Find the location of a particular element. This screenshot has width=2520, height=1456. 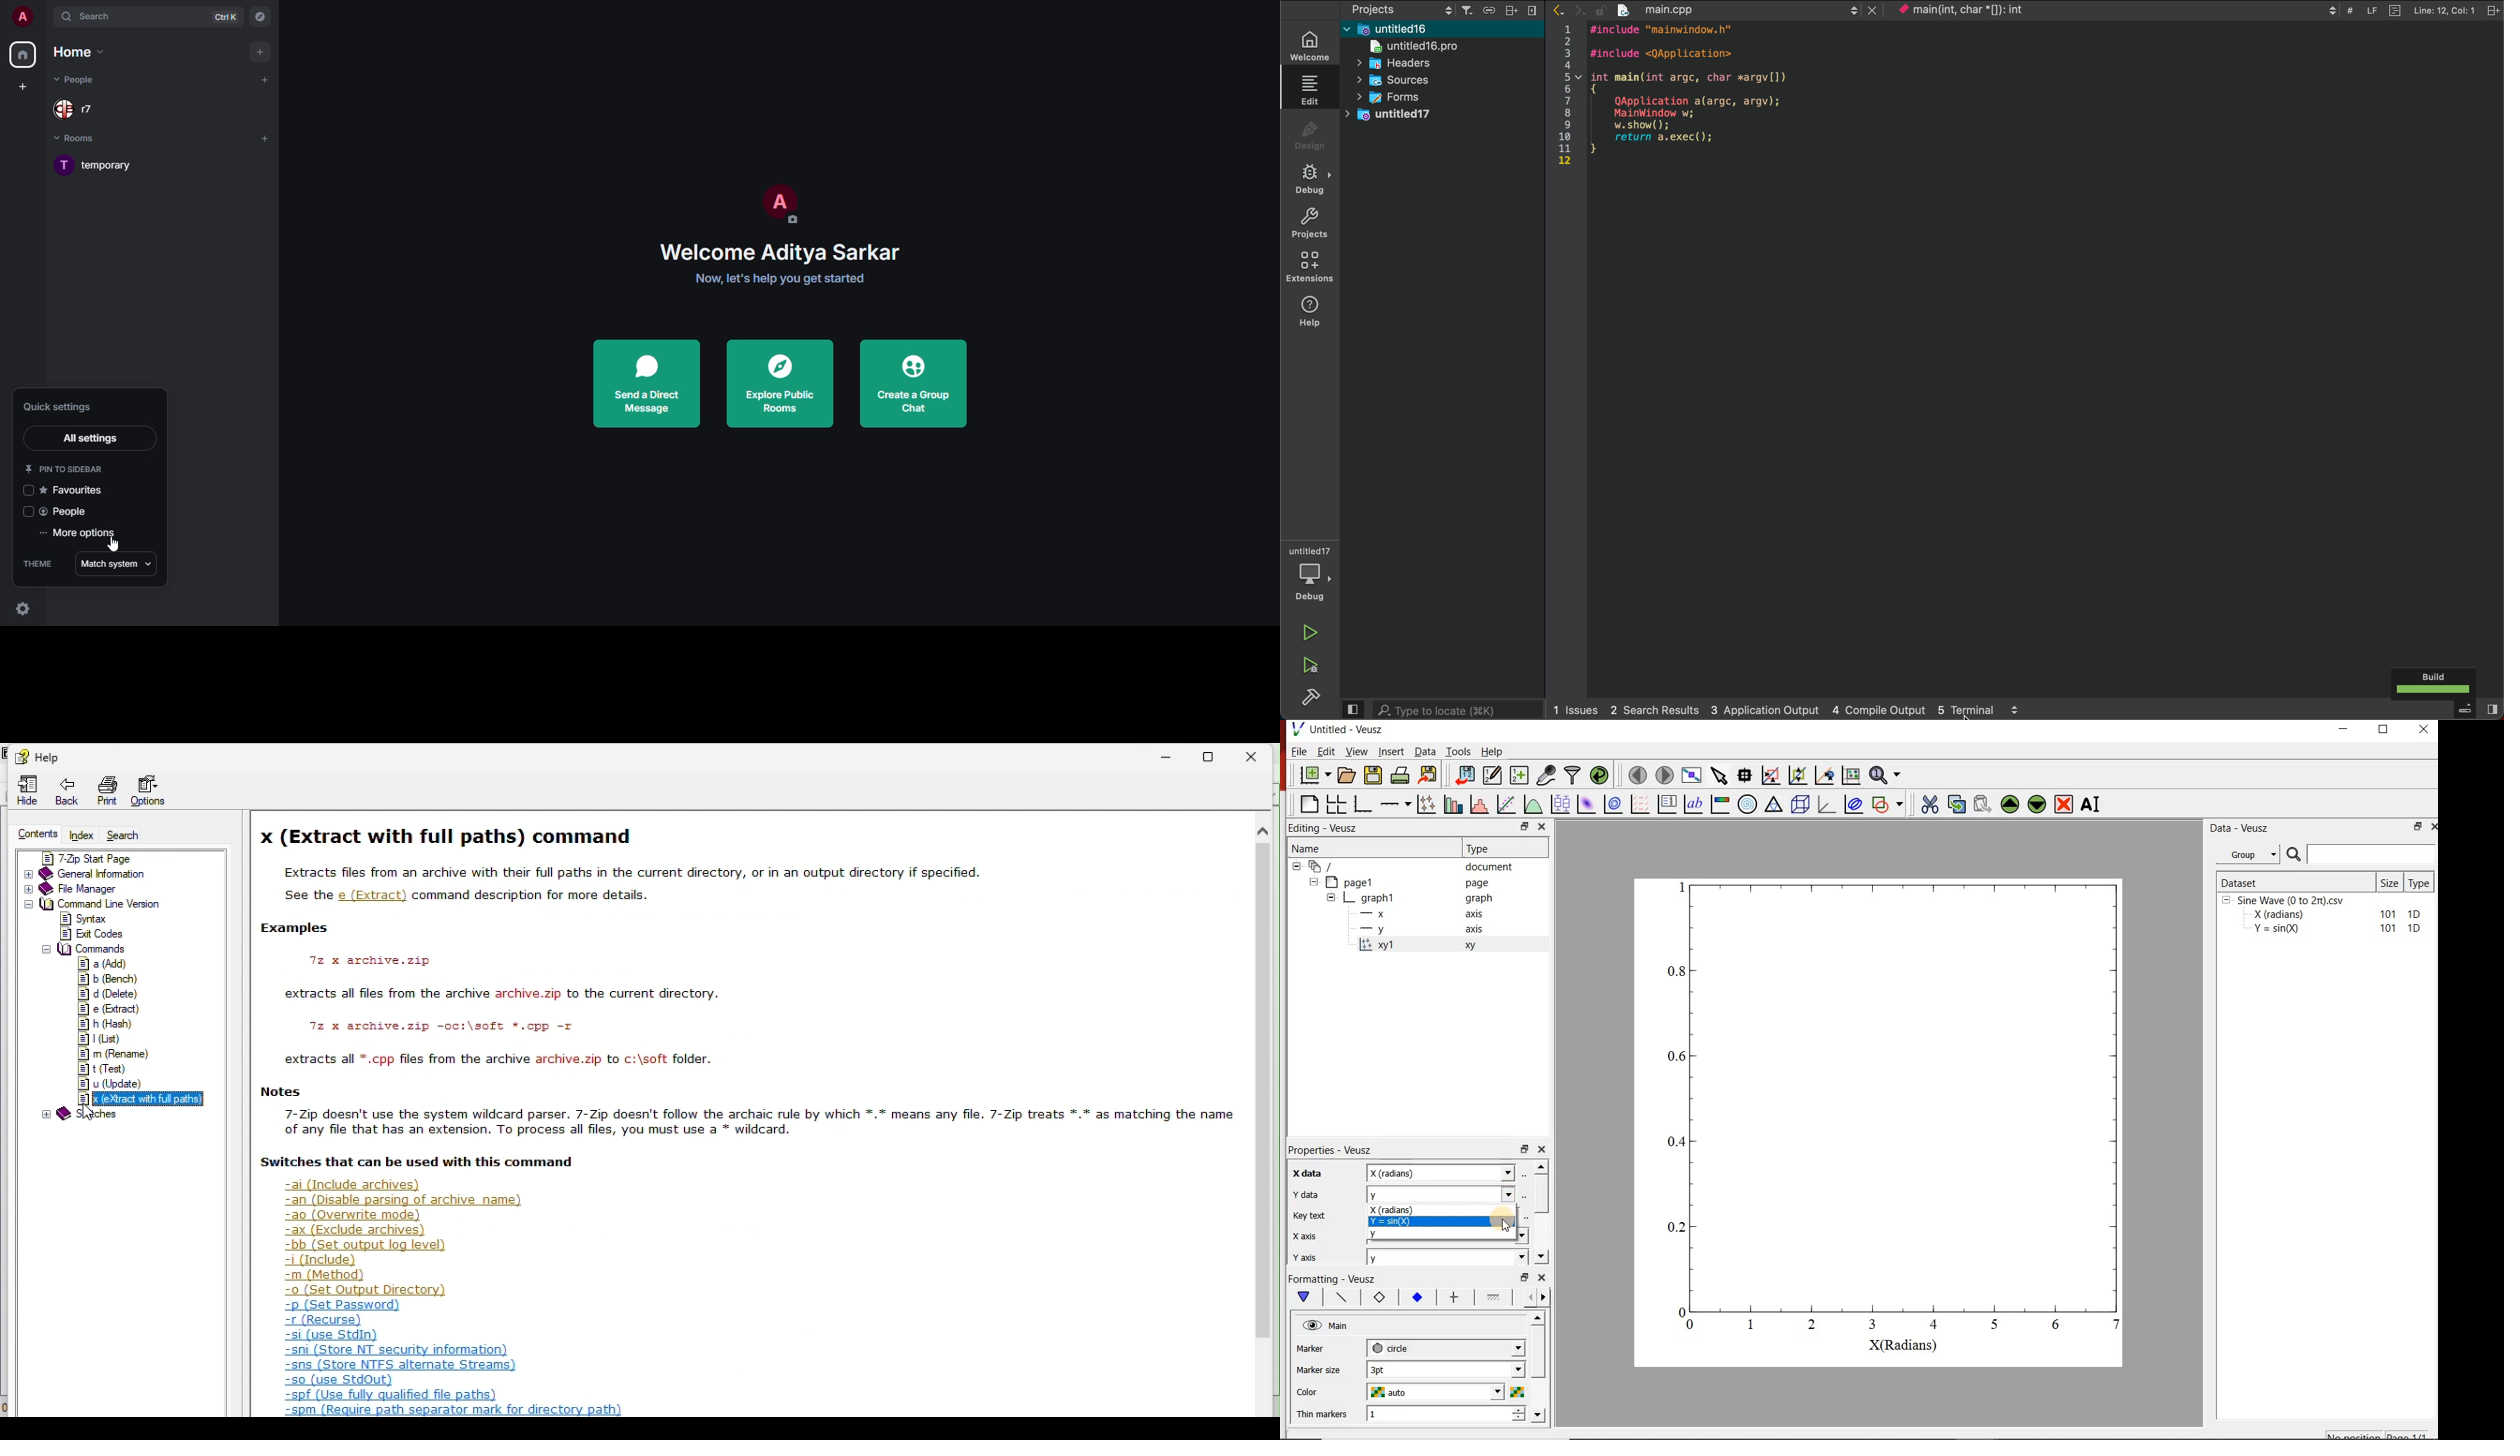

m (Rename) is located at coordinates (115, 1053).